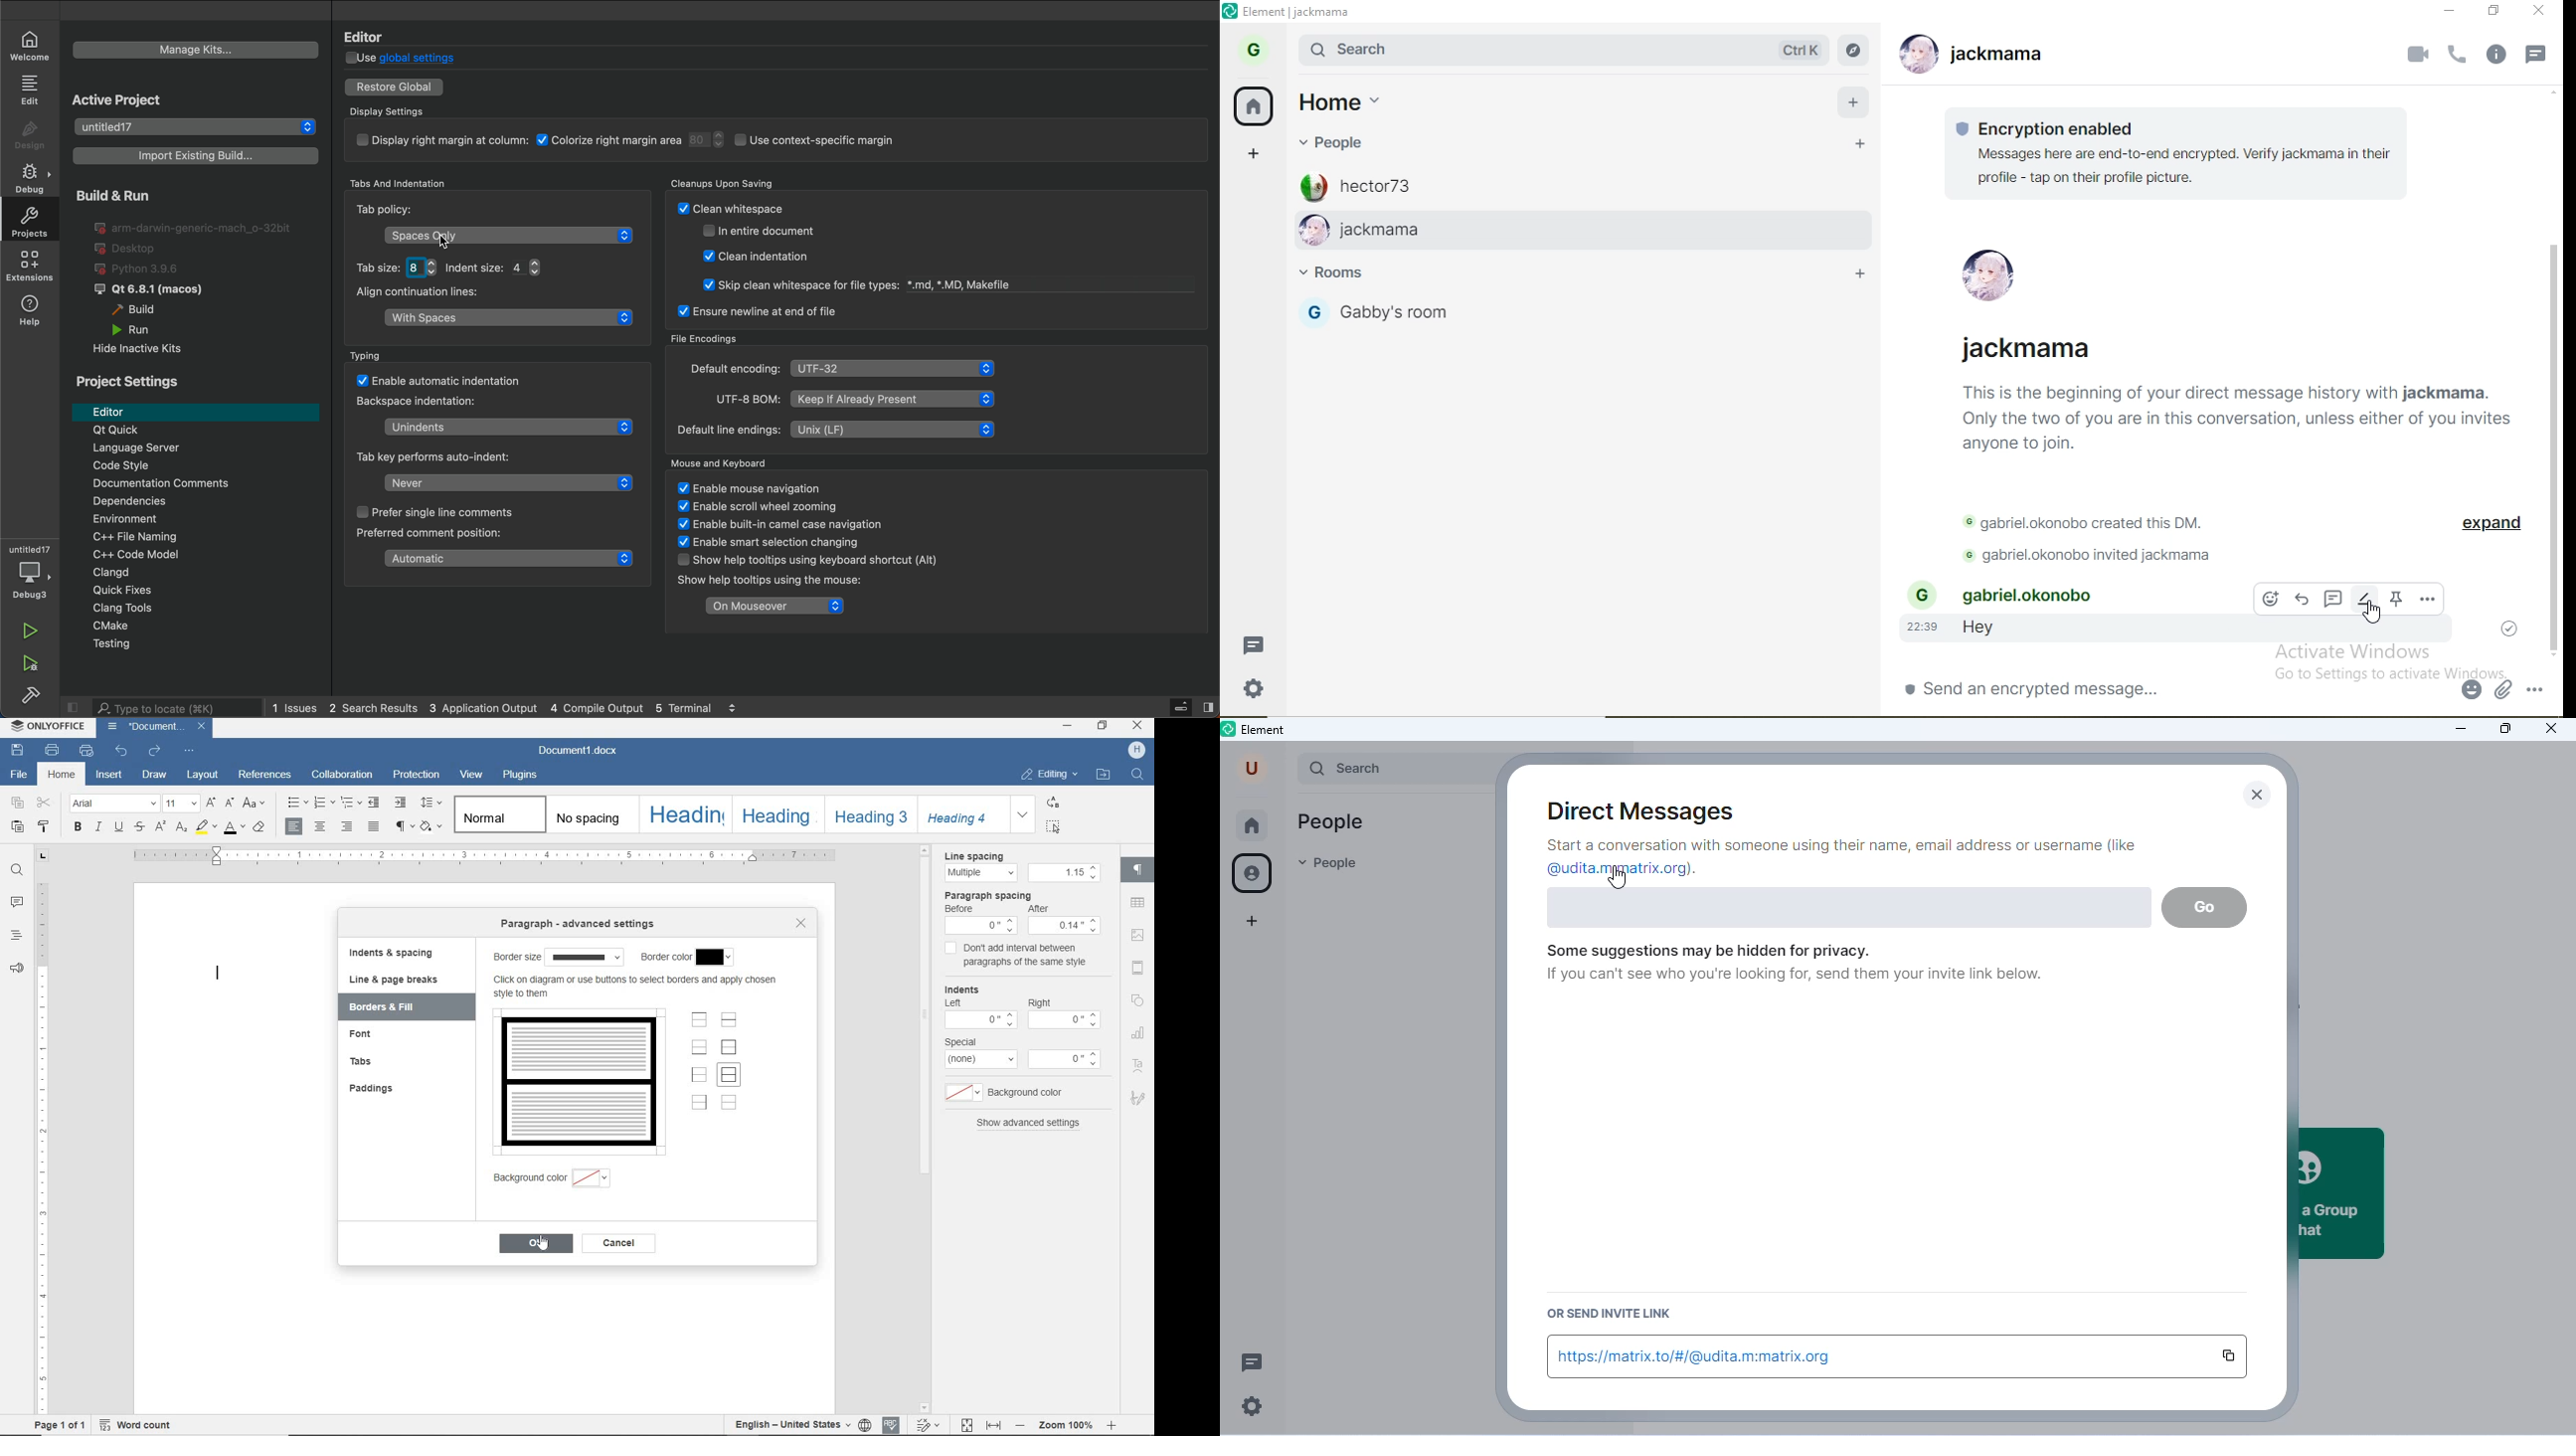 The width and height of the screenshot is (2576, 1456). Describe the element at coordinates (1141, 777) in the screenshot. I see `Find` at that location.